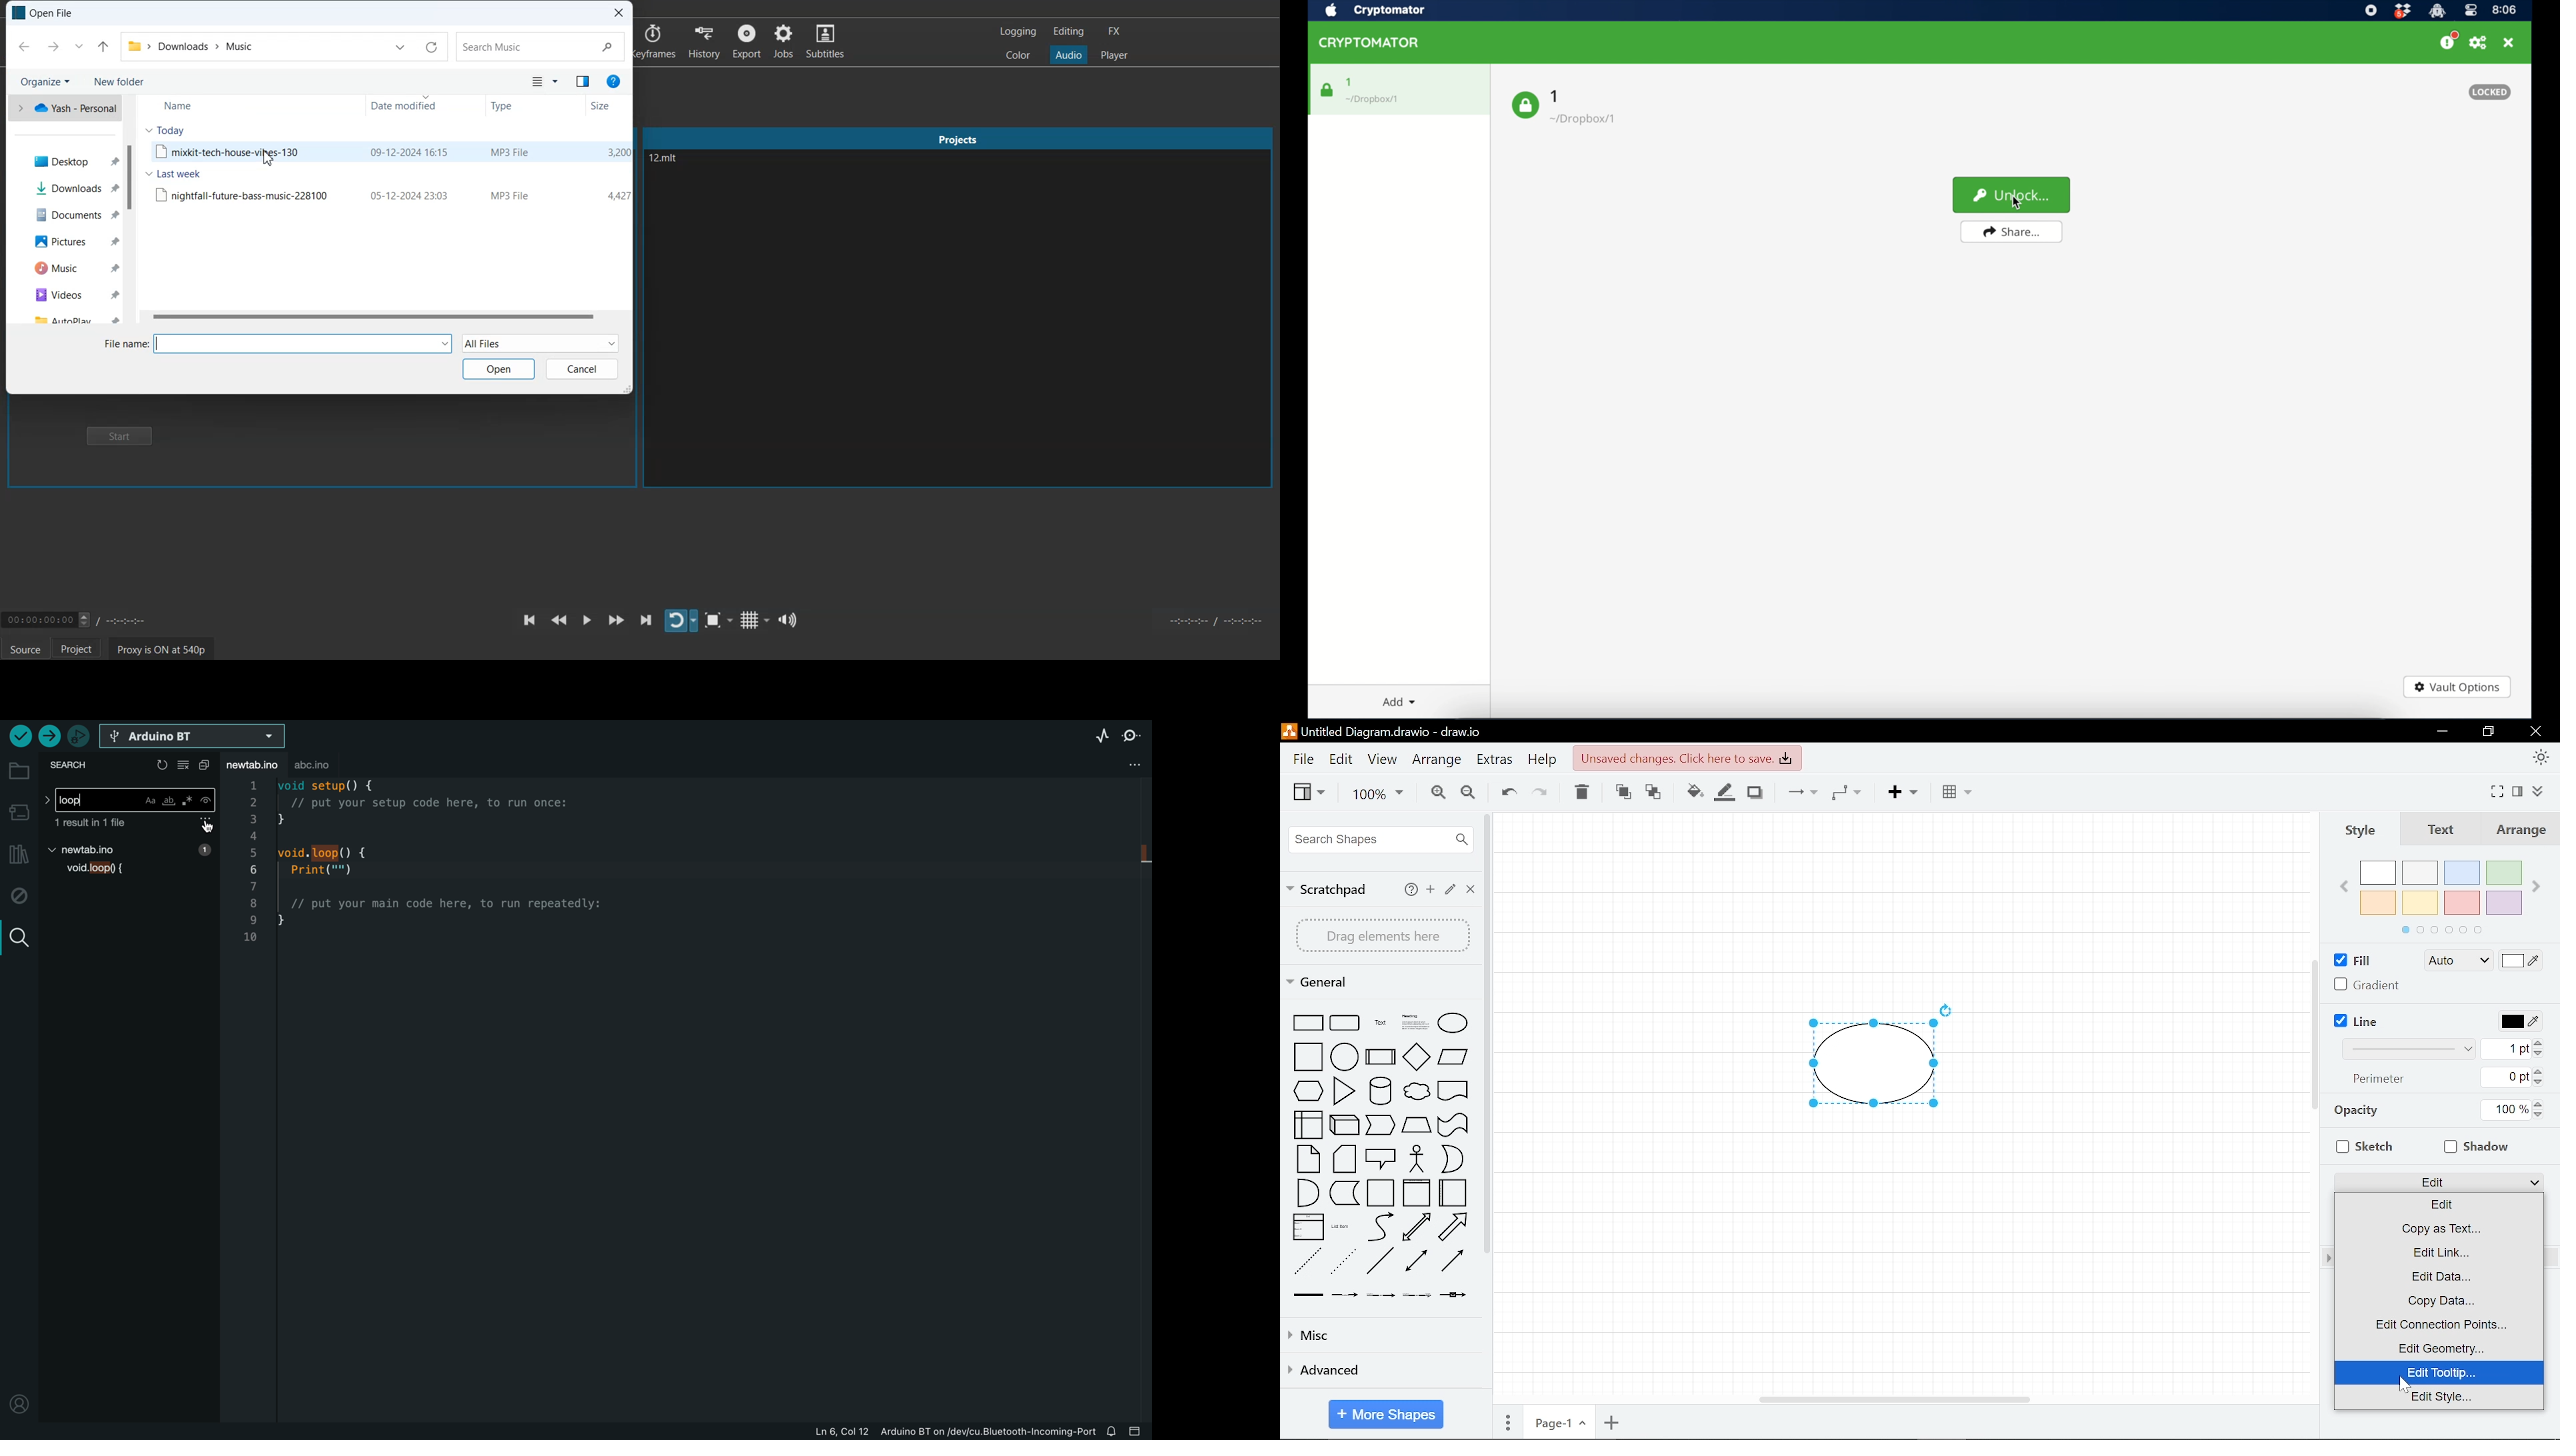 Image resolution: width=2576 pixels, height=1456 pixels. What do you see at coordinates (2438, 831) in the screenshot?
I see `Text` at bounding box center [2438, 831].